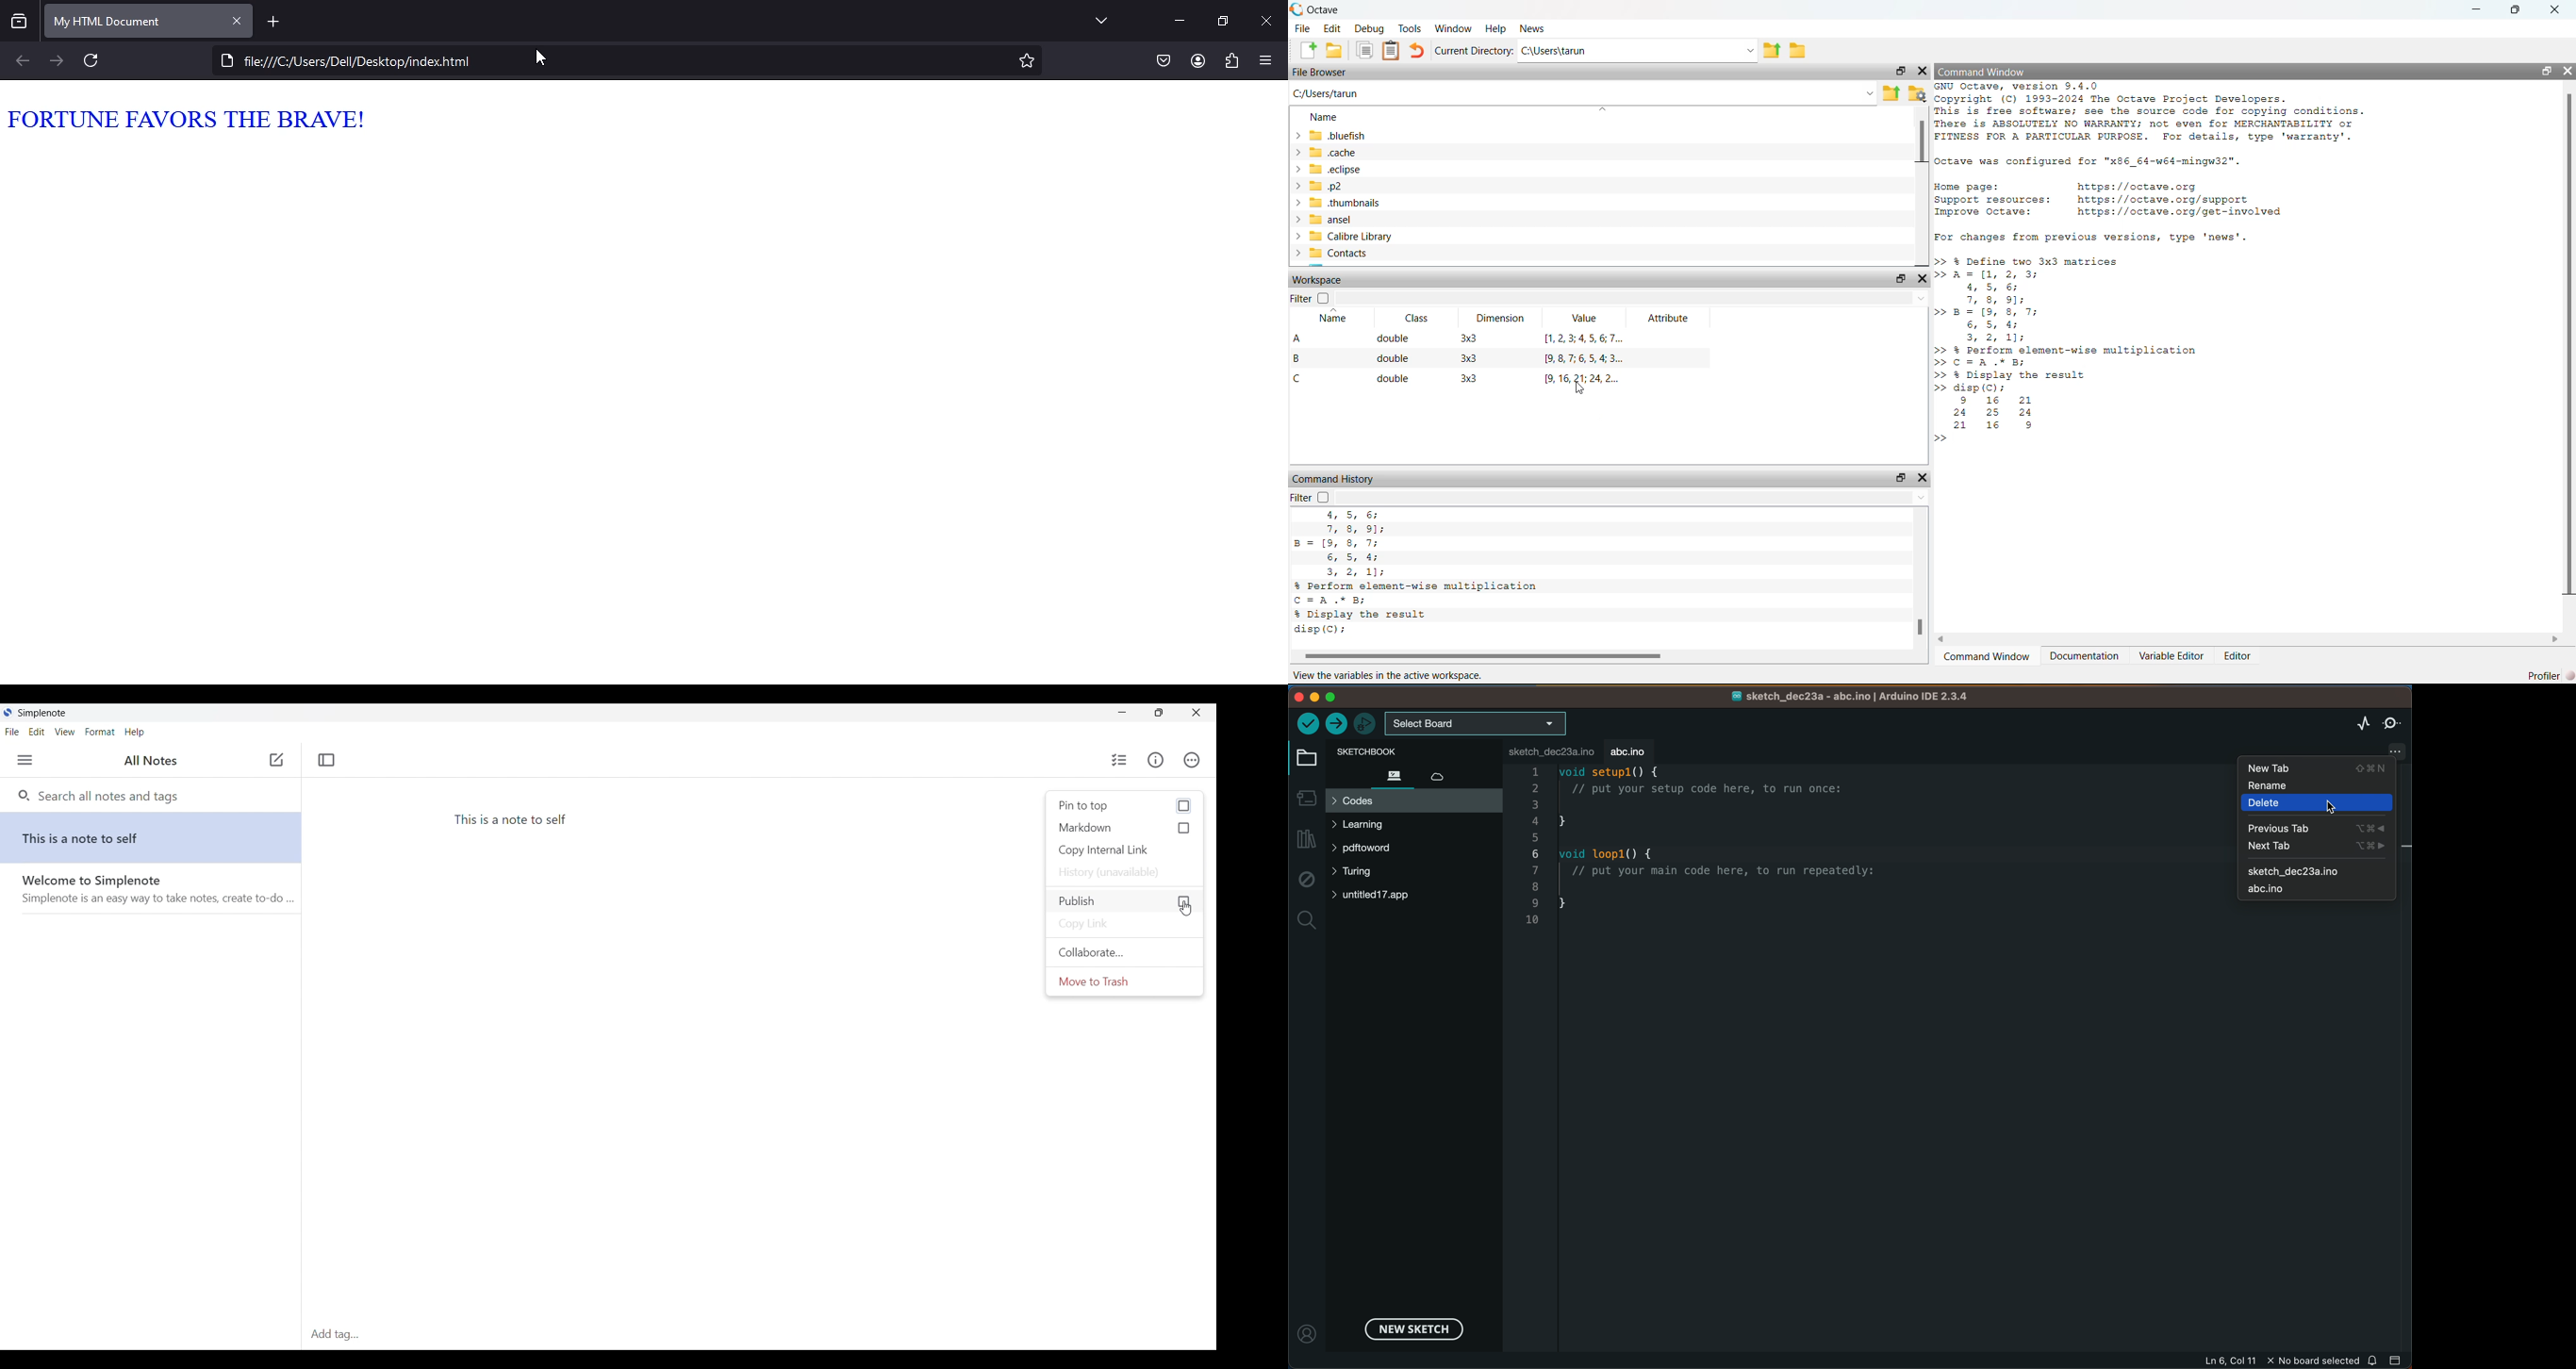  I want to click on history (unavailable), so click(1125, 873).